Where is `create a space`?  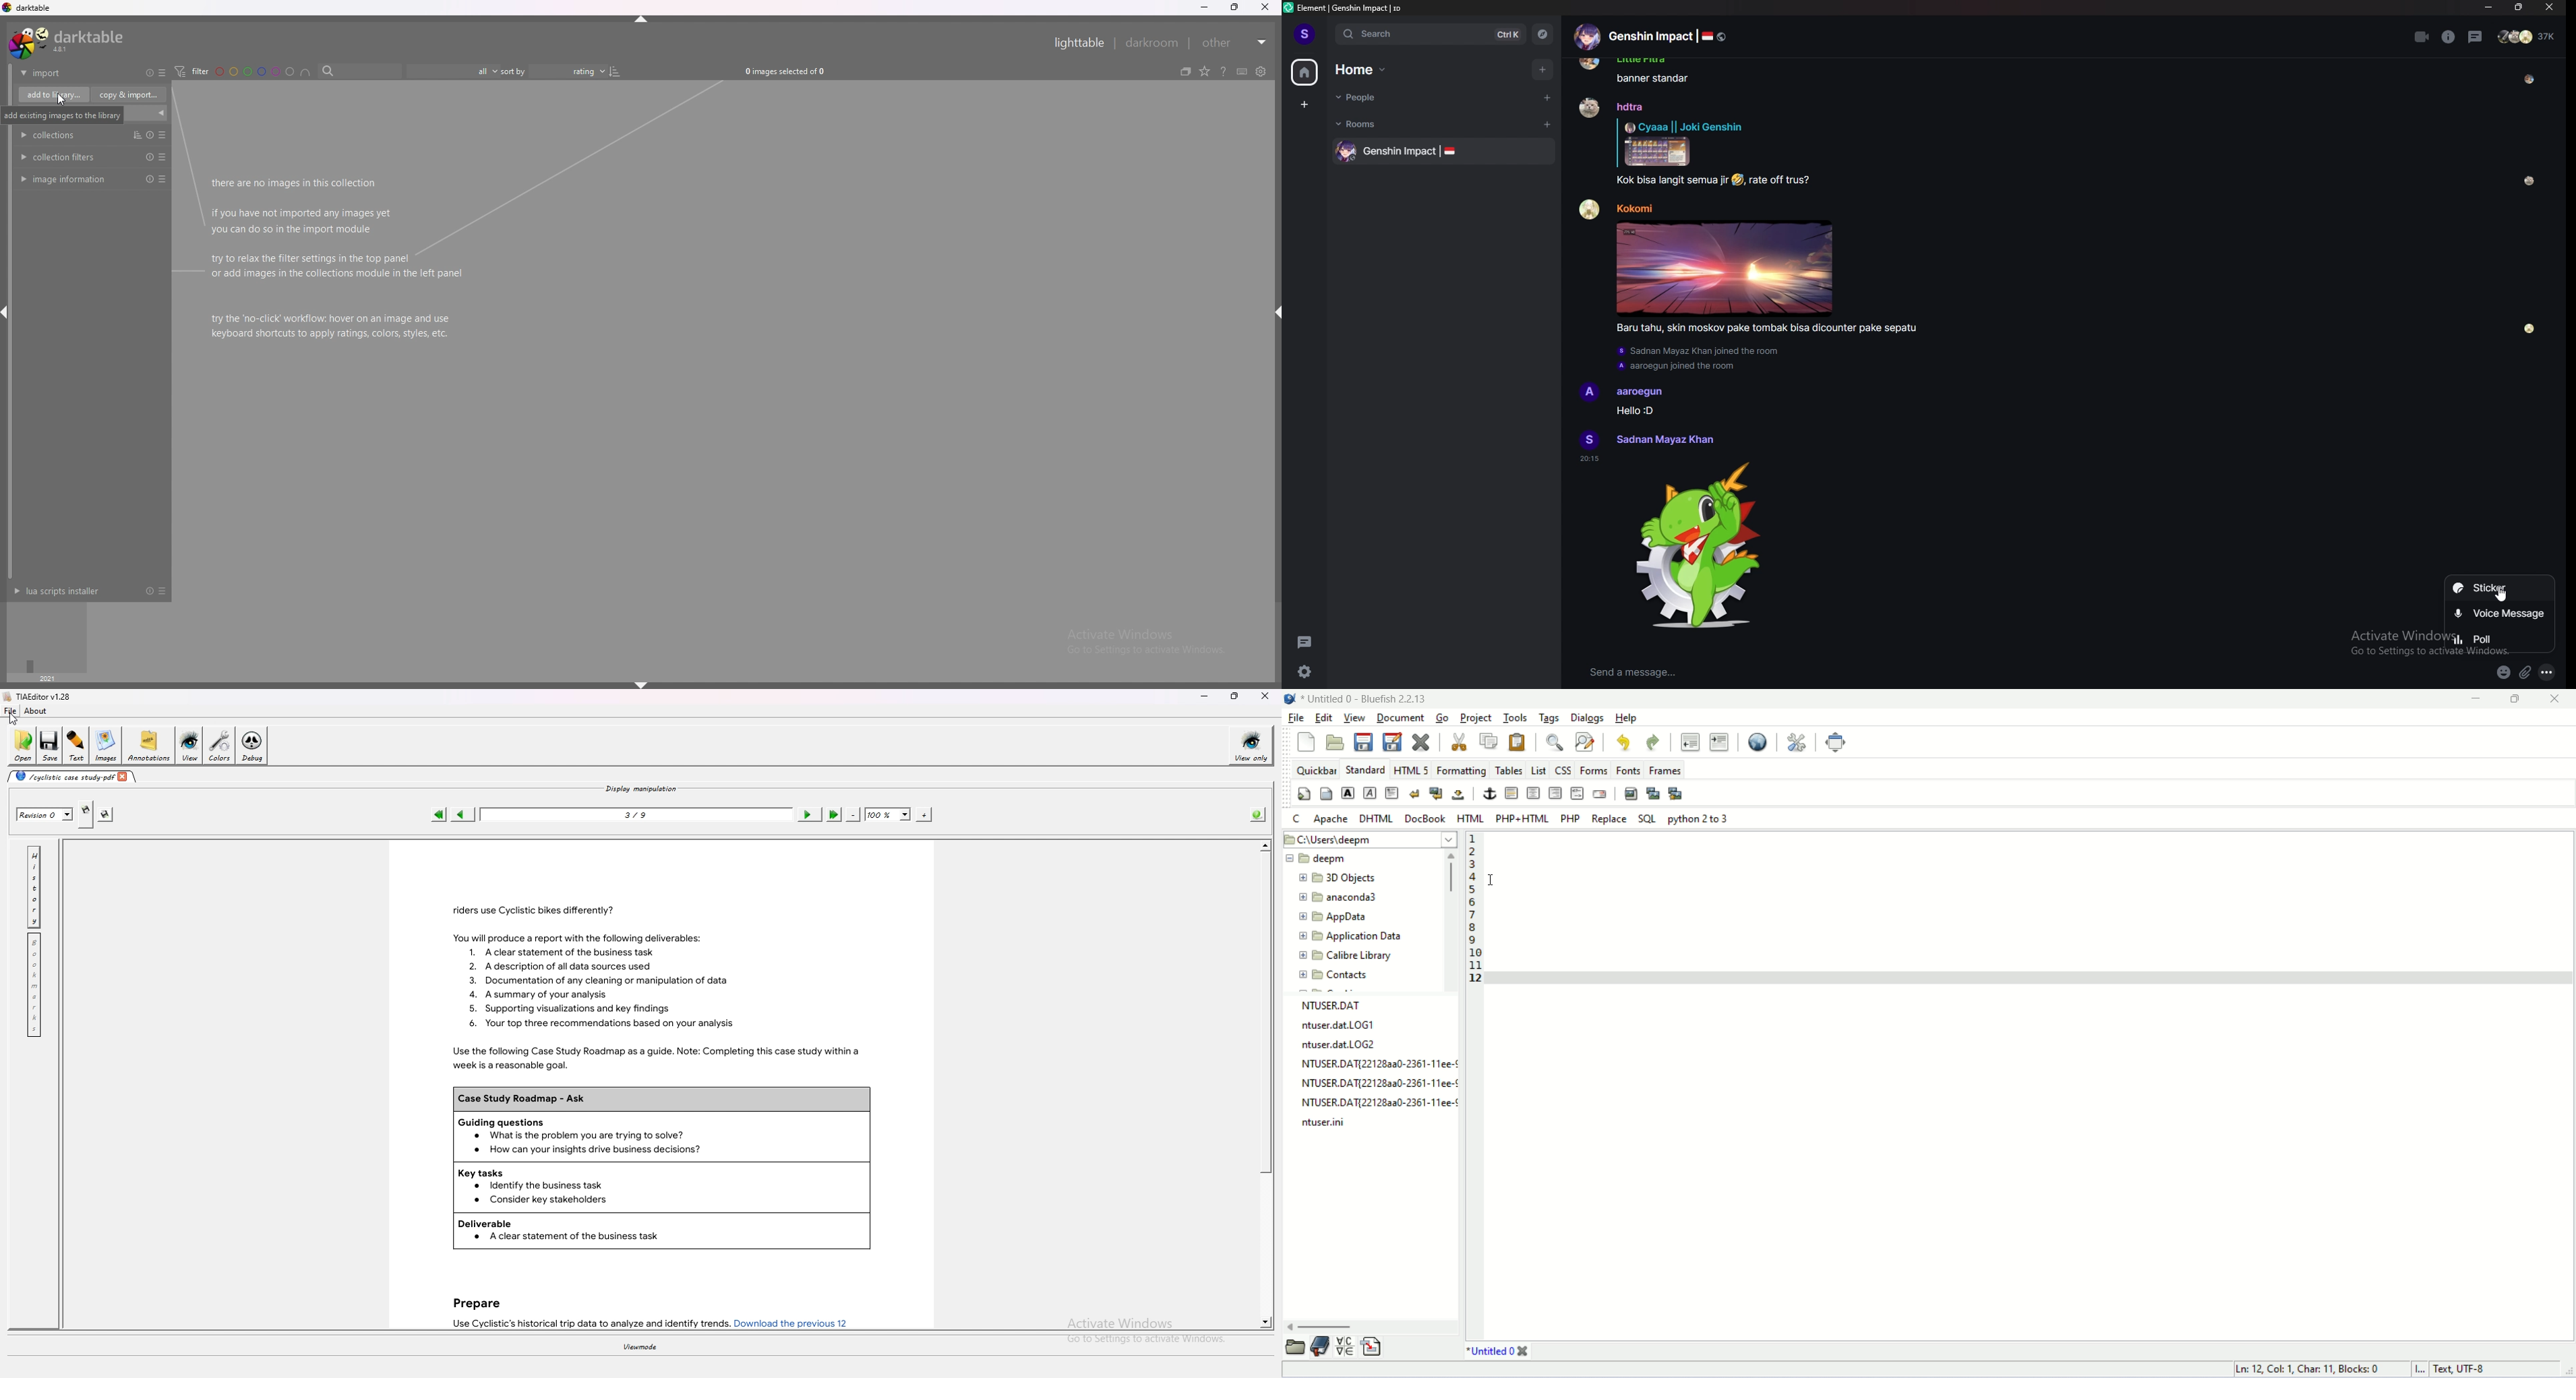 create a space is located at coordinates (1305, 104).